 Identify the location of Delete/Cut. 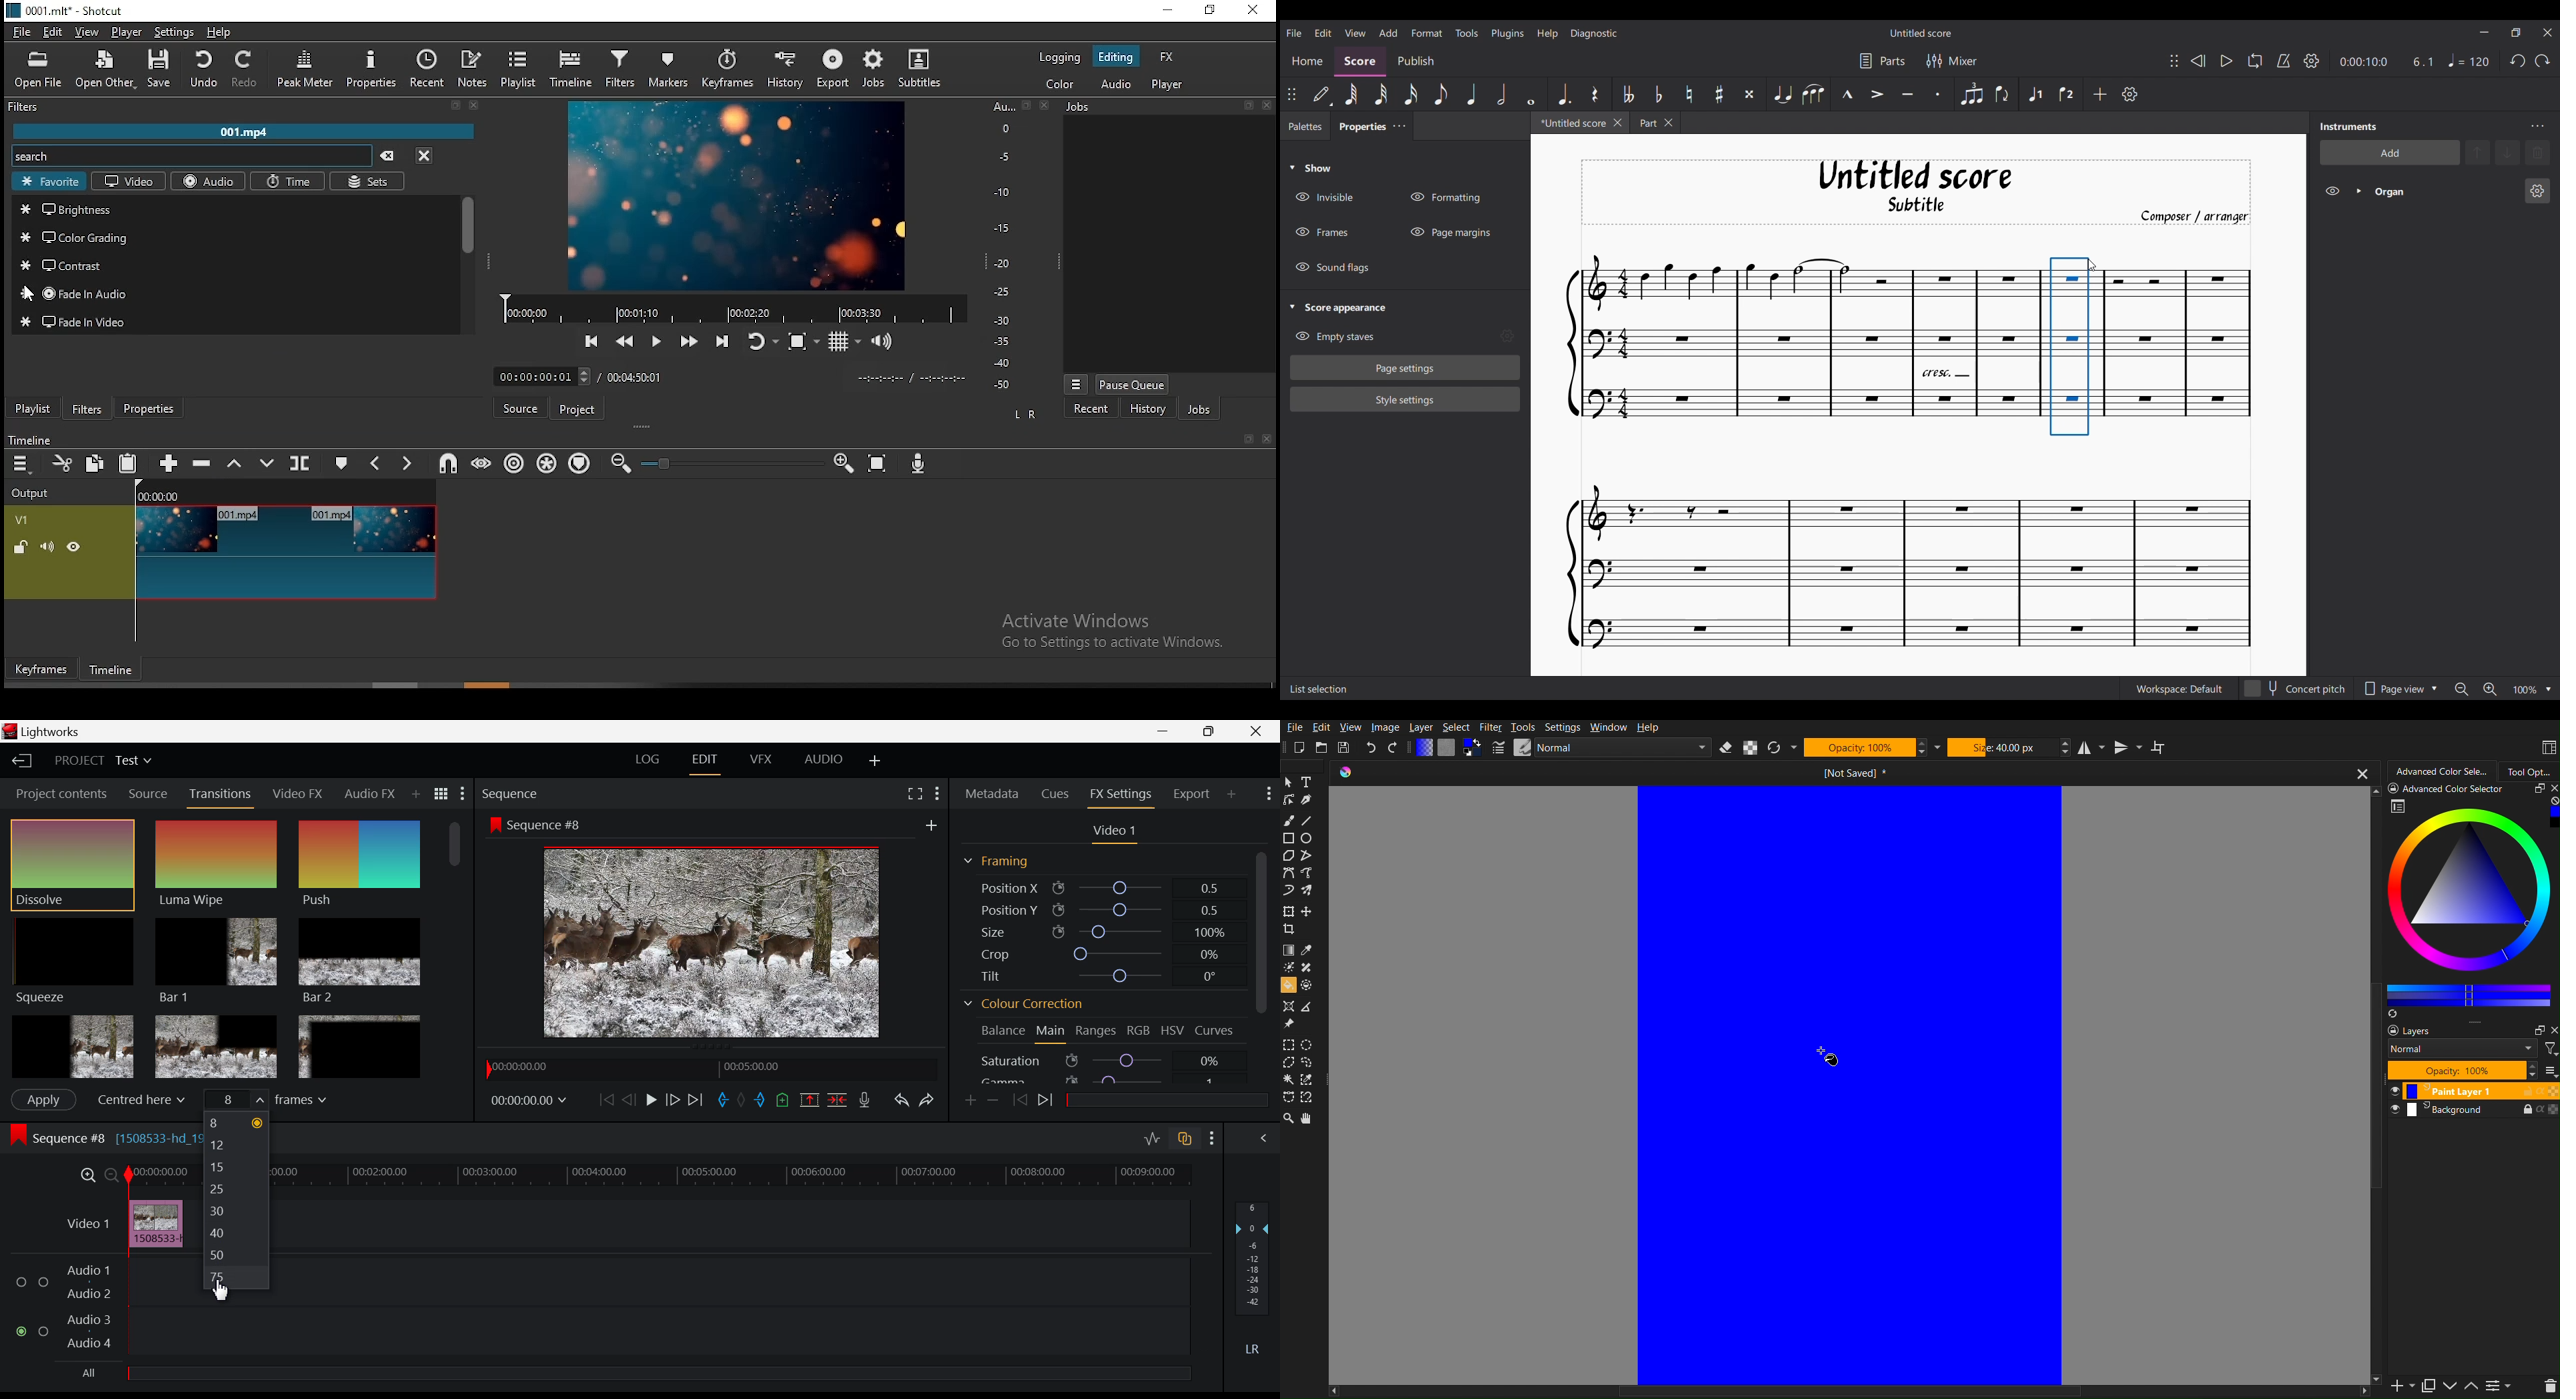
(839, 1101).